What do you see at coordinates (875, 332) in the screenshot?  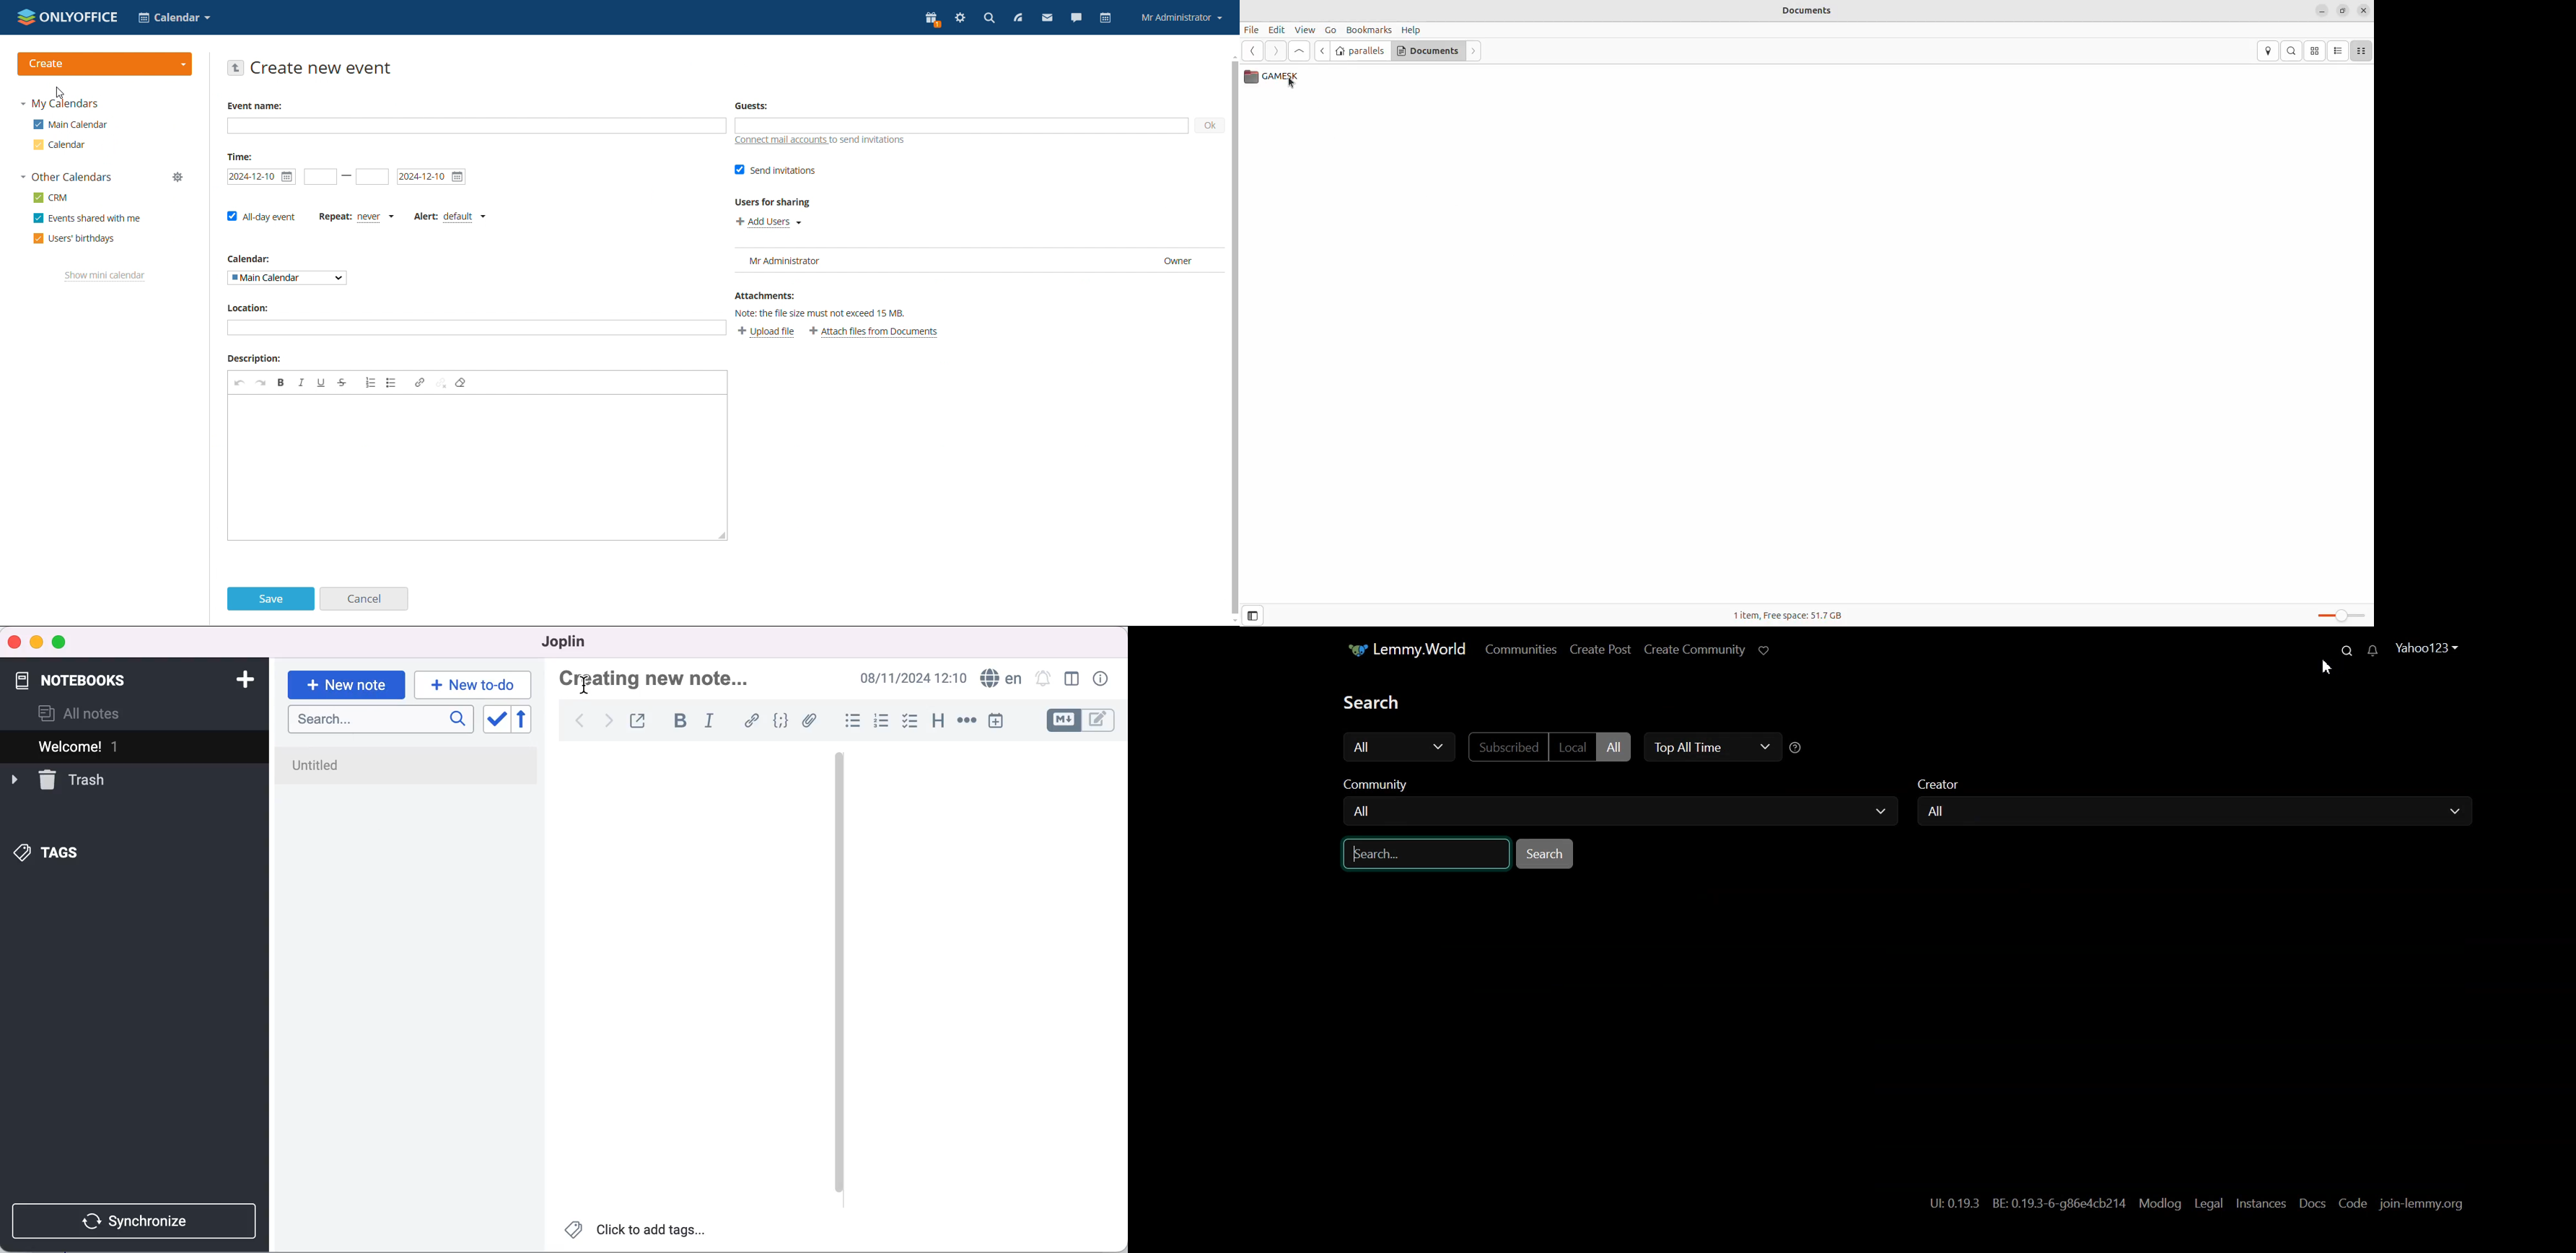 I see `attach file from documents` at bounding box center [875, 332].